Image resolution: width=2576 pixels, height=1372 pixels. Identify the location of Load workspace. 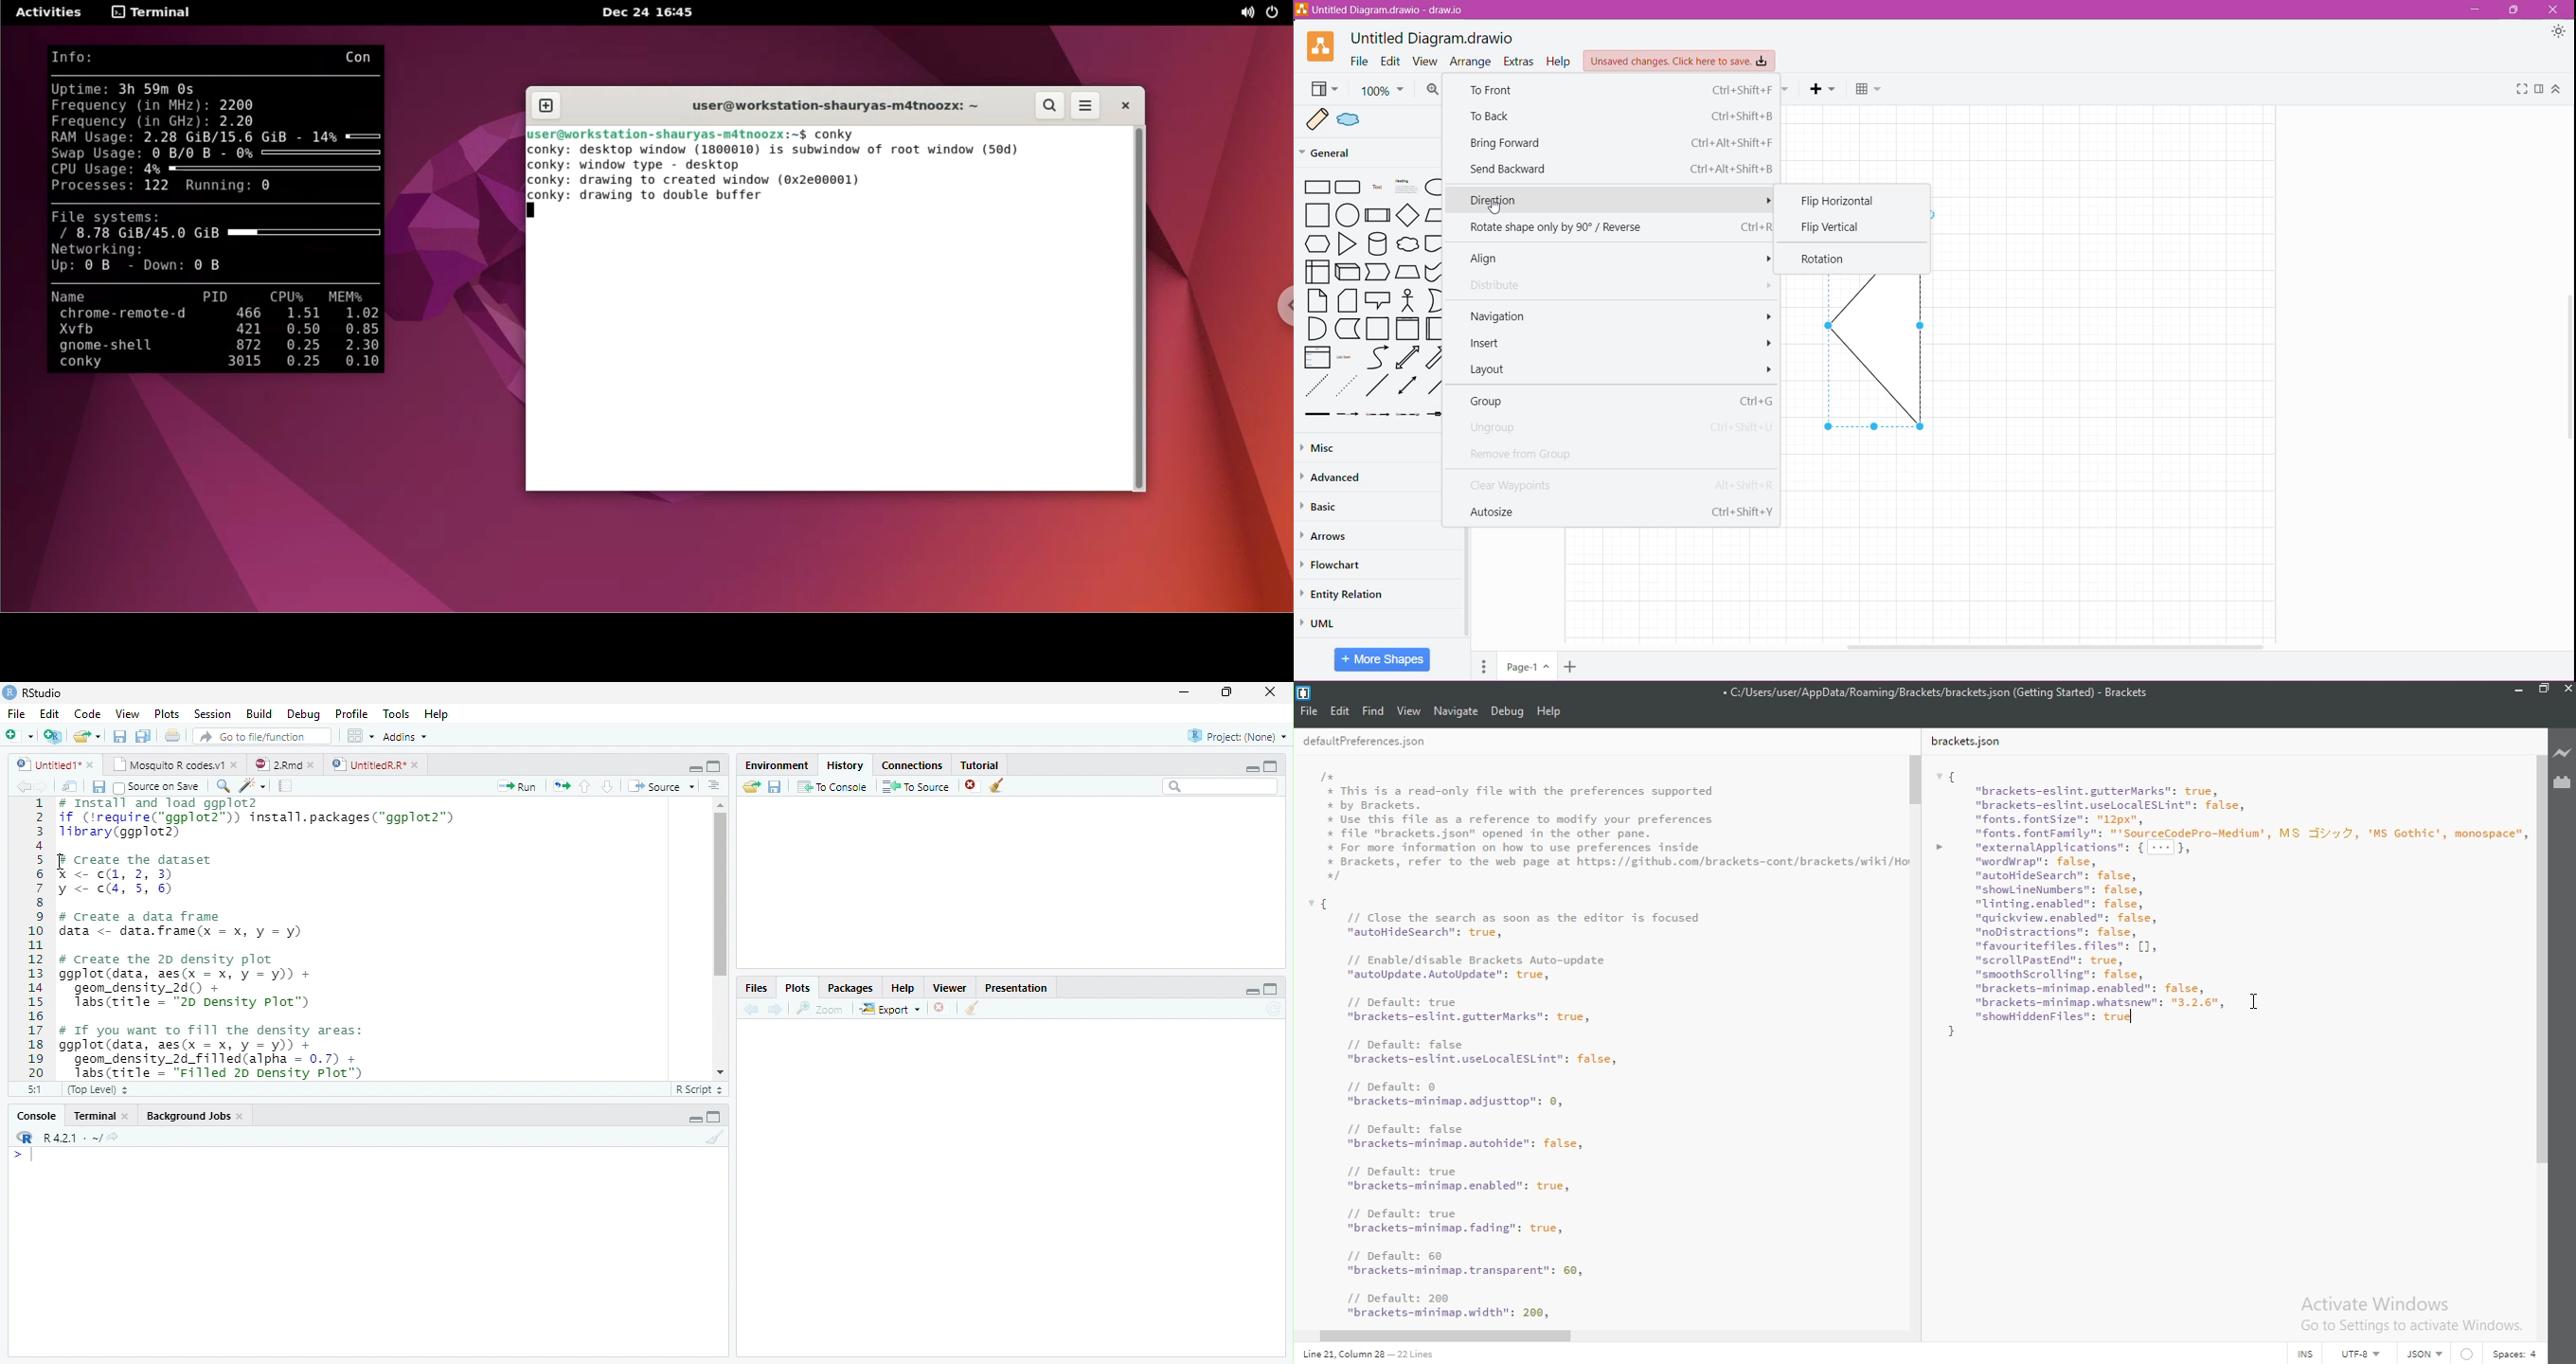
(749, 787).